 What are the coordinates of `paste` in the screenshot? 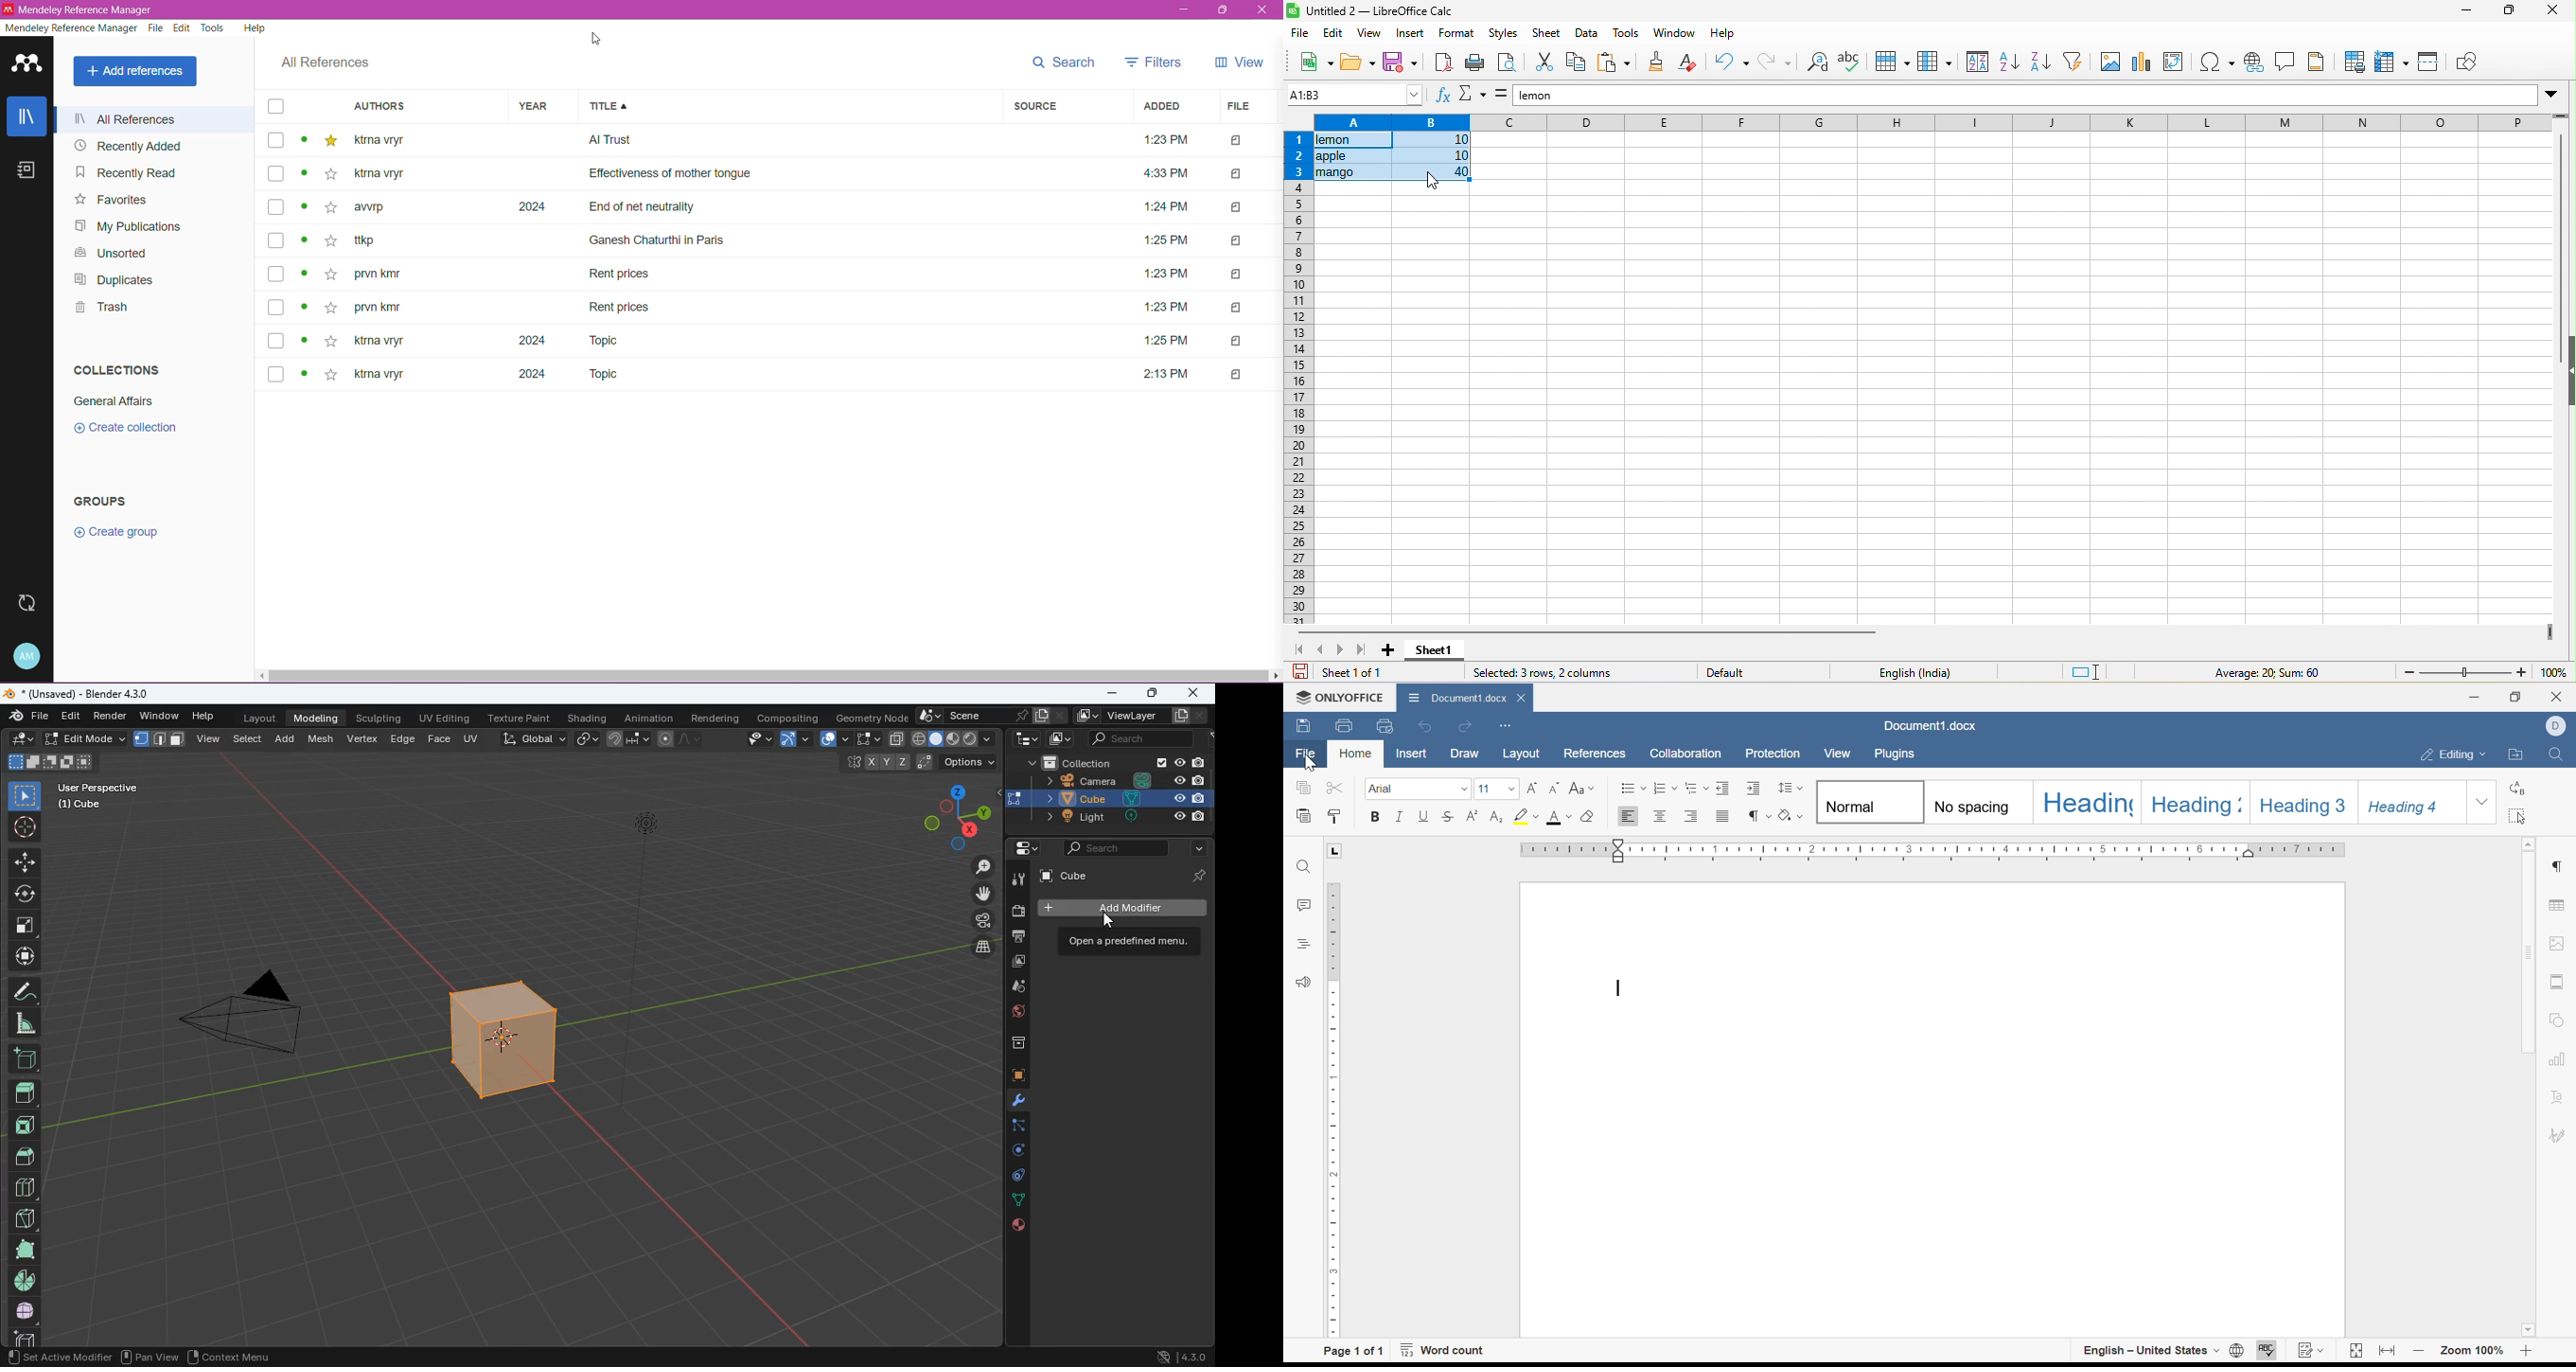 It's located at (1614, 64).